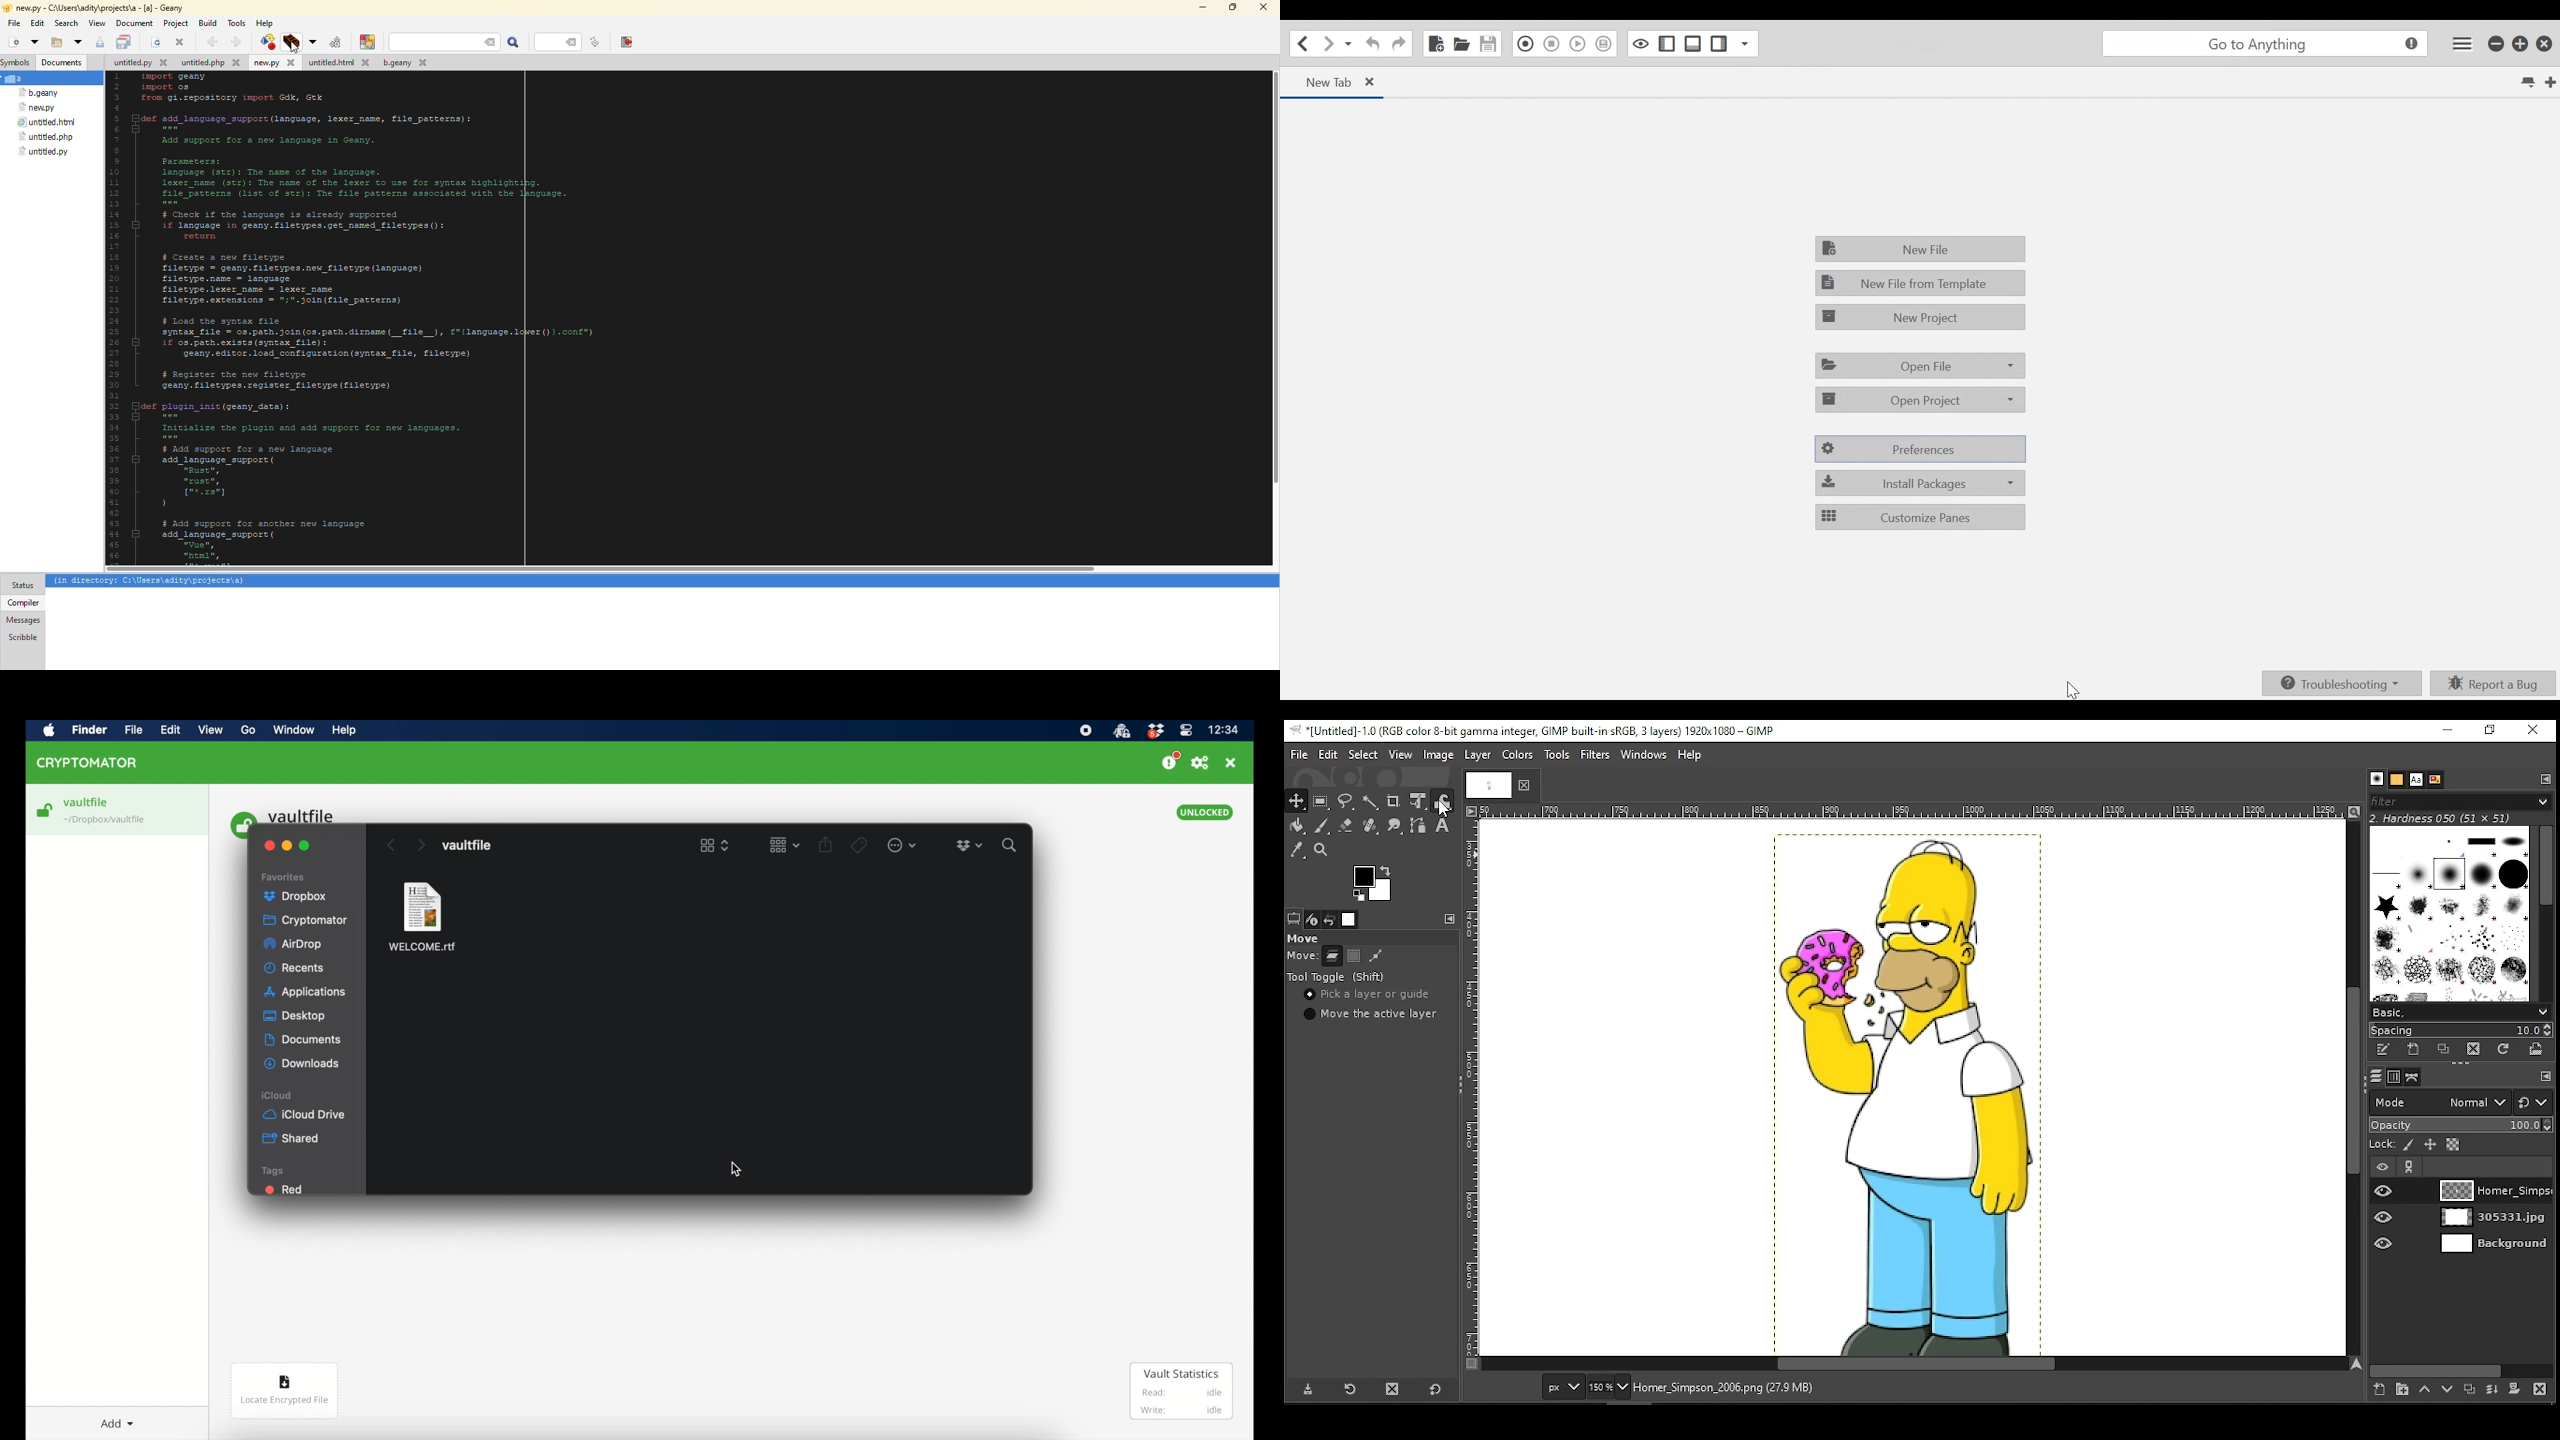 This screenshot has height=1456, width=2576. I want to click on Stop Recording Macro, so click(1551, 43).